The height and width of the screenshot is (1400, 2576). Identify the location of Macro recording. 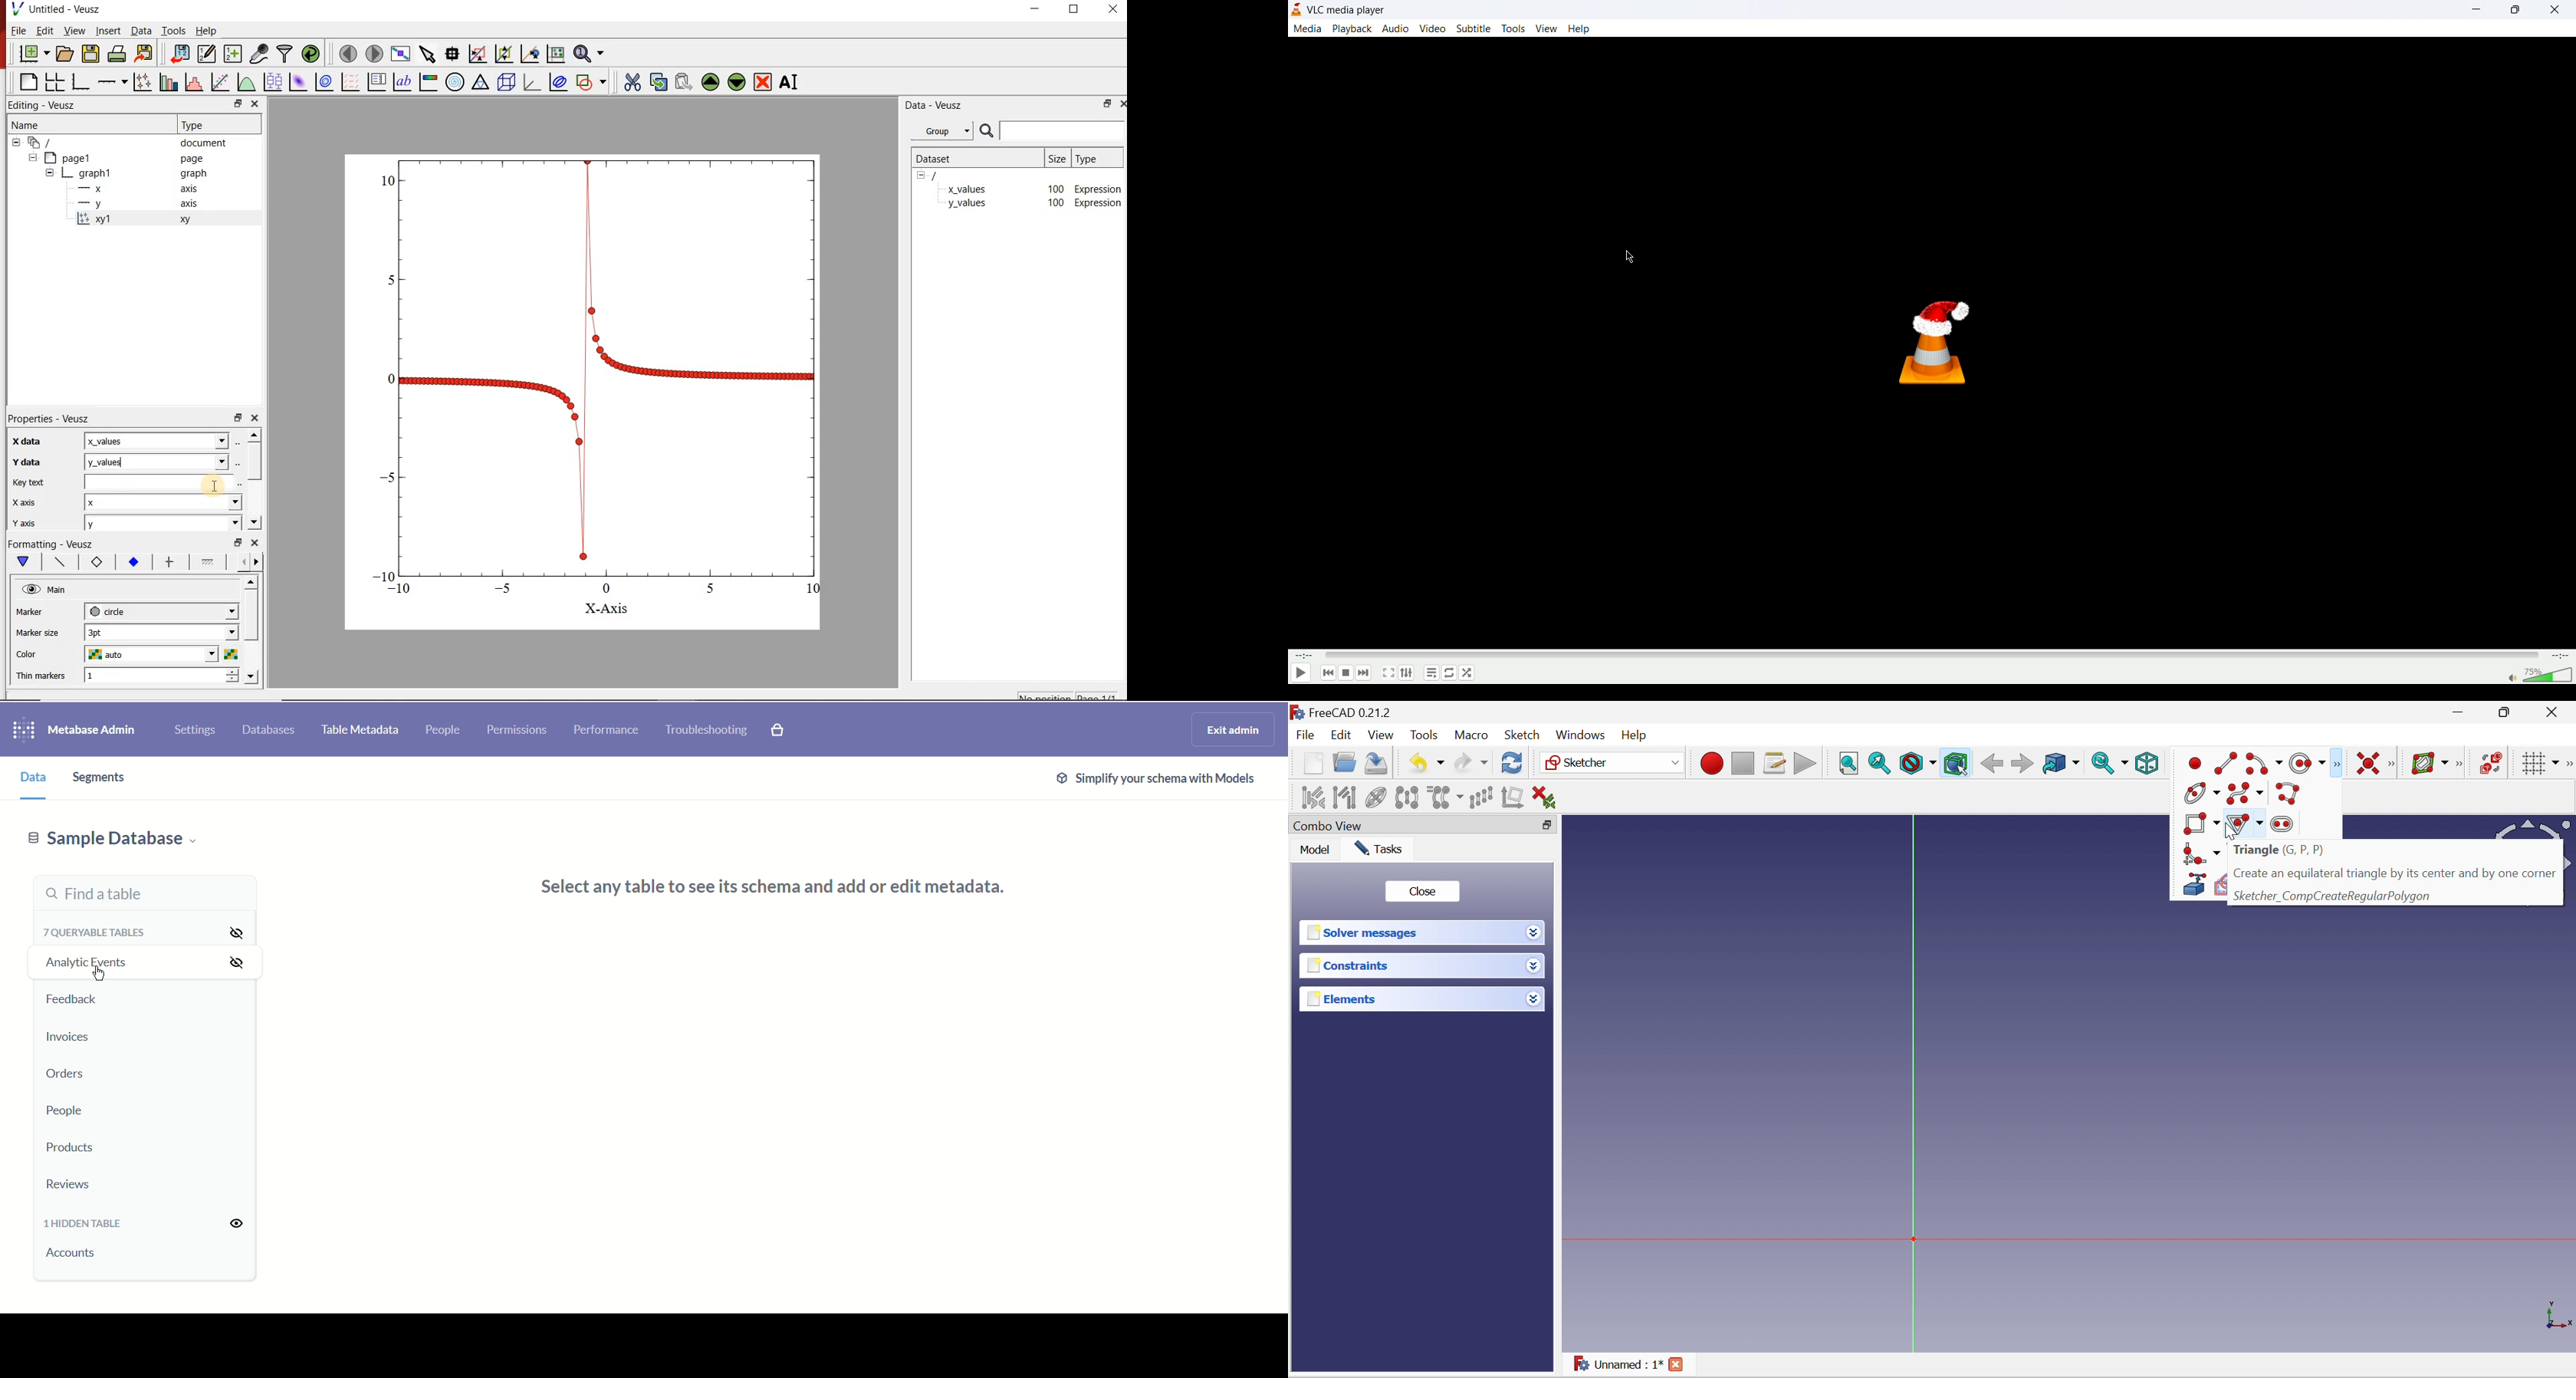
(1711, 762).